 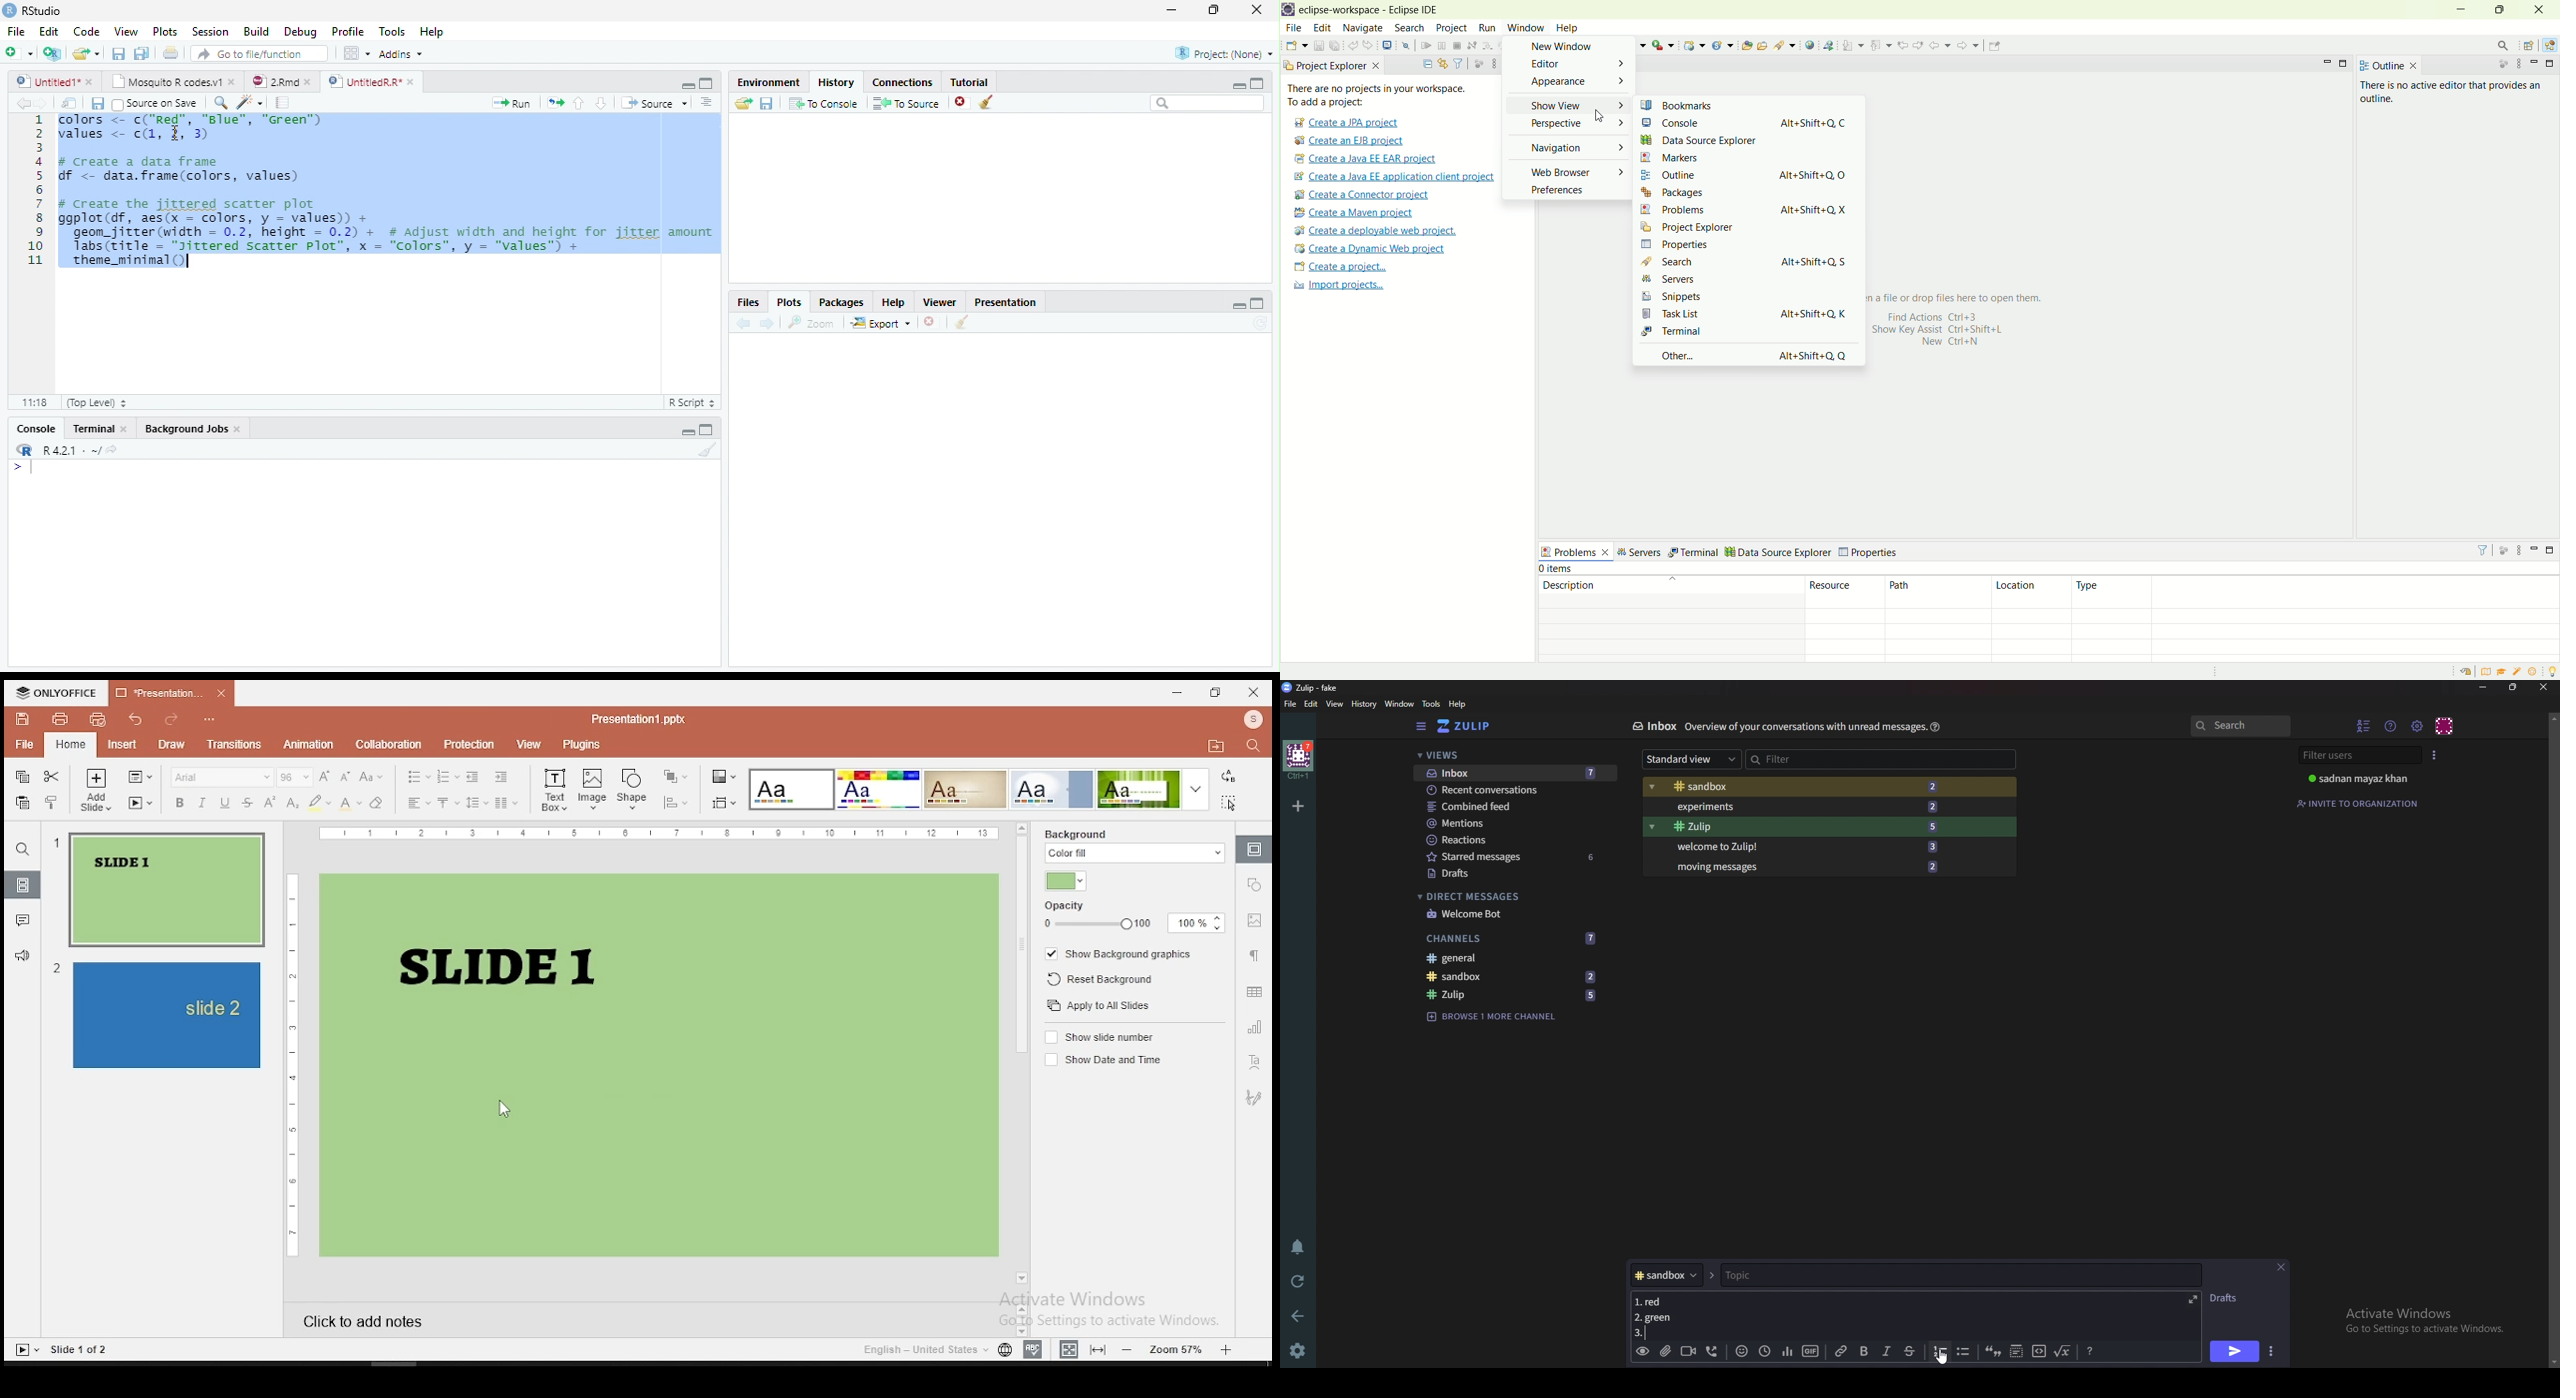 What do you see at coordinates (744, 323) in the screenshot?
I see `Previous plot` at bounding box center [744, 323].